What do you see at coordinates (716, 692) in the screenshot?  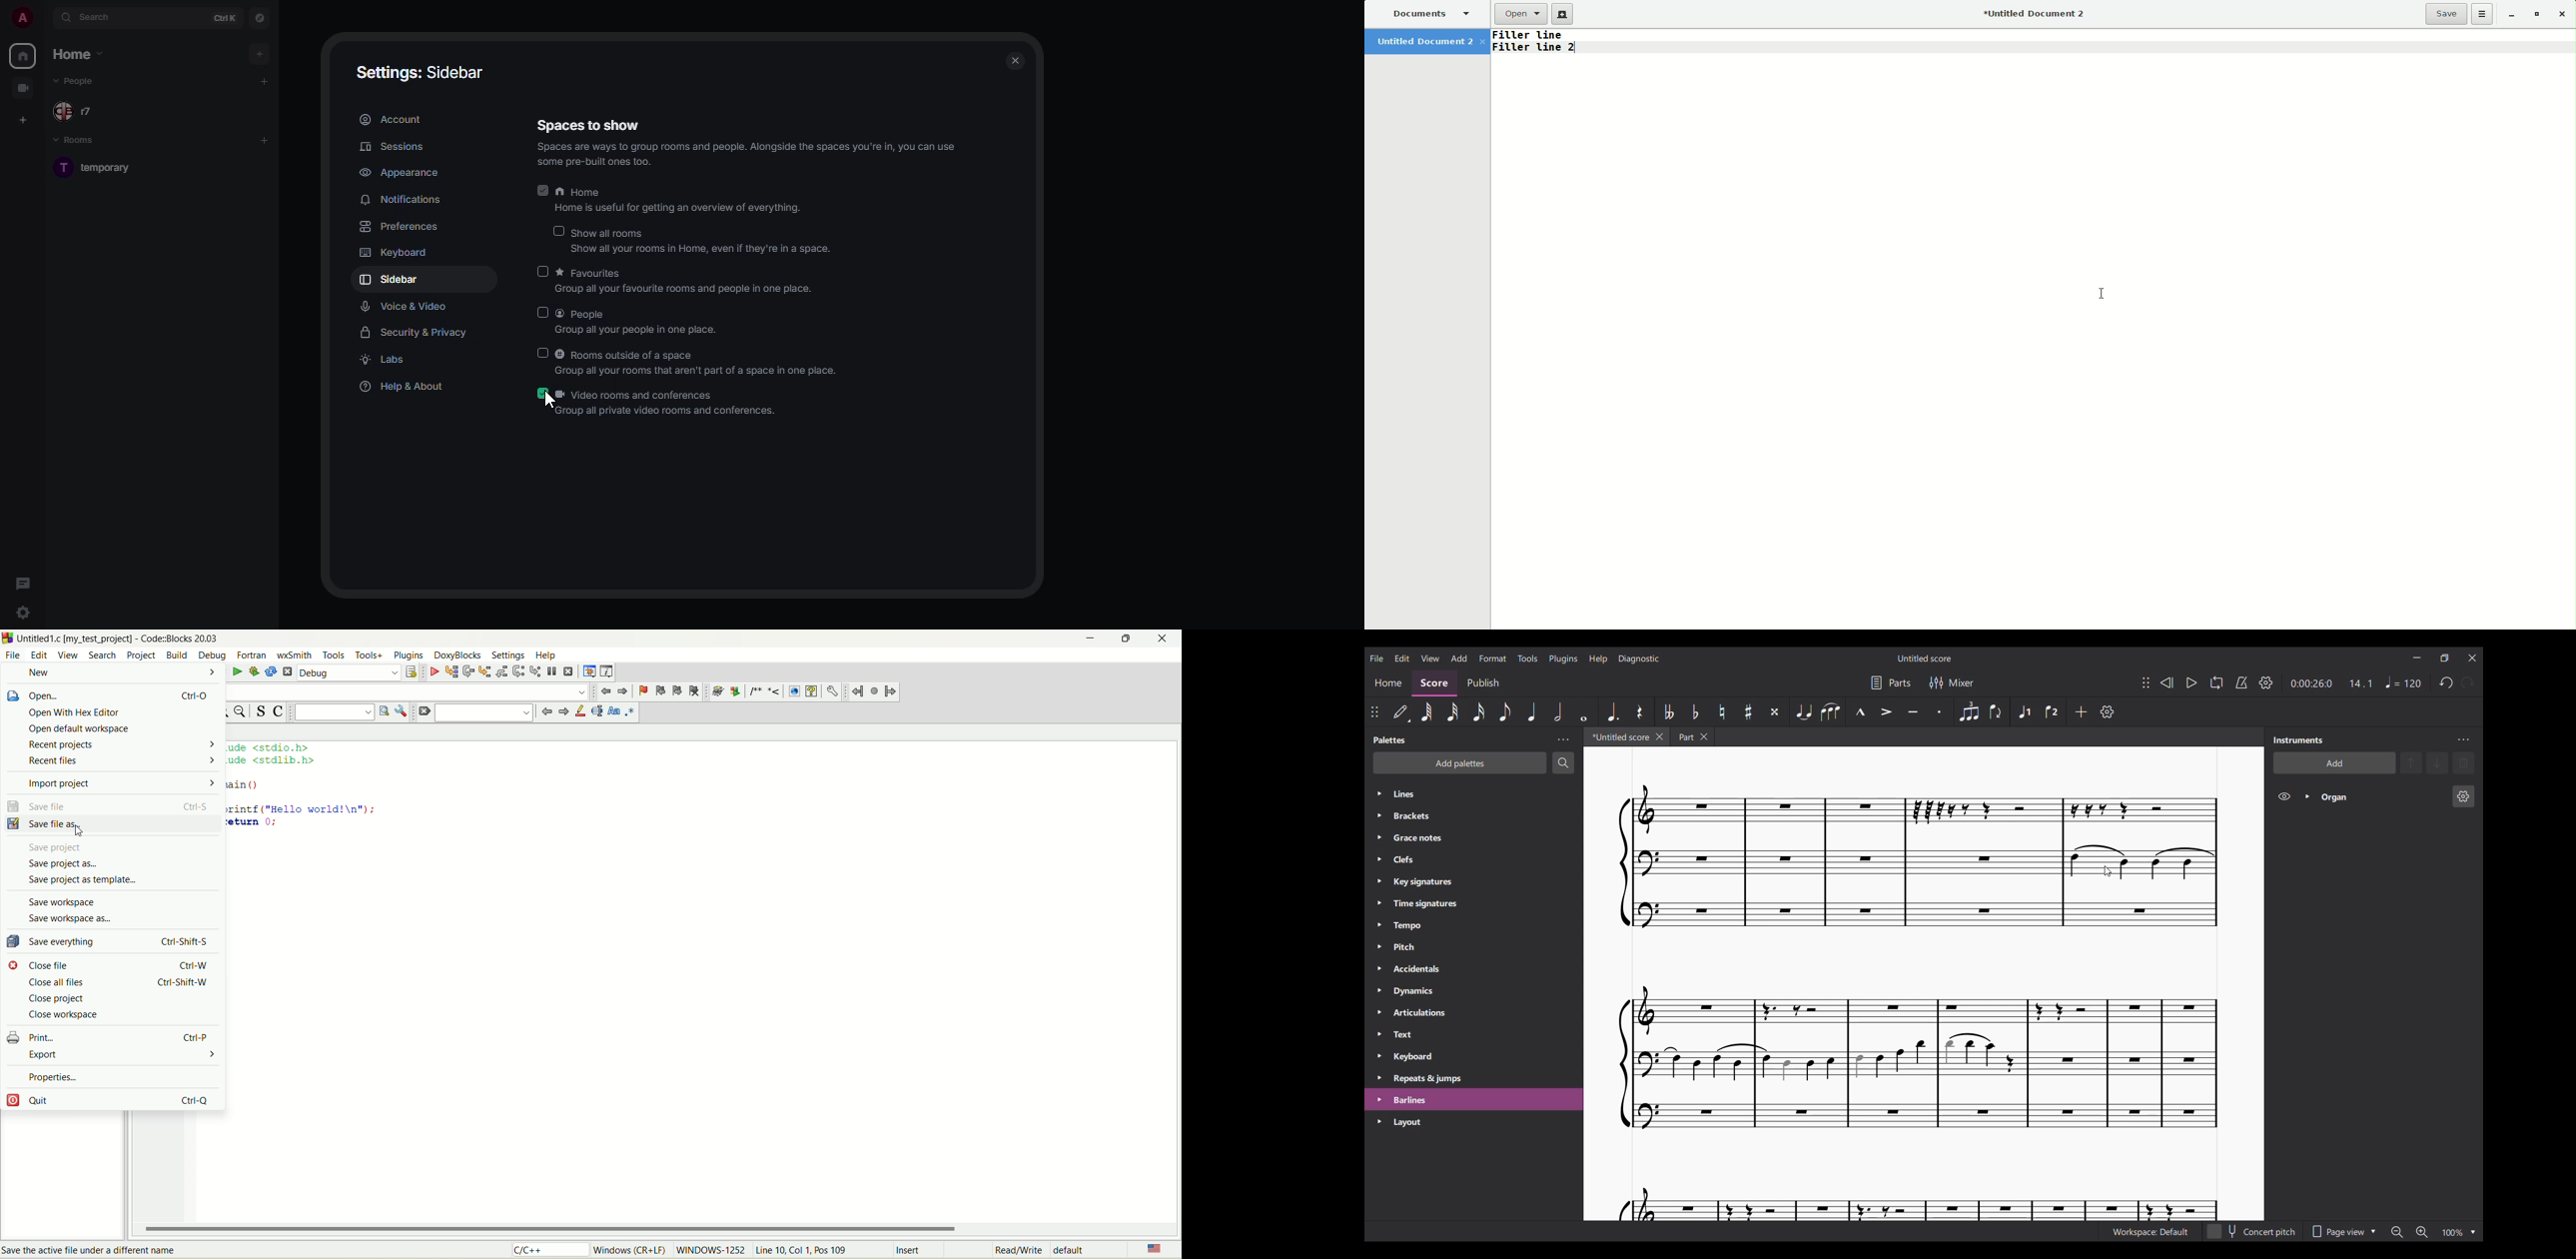 I see `doxywizard` at bounding box center [716, 692].